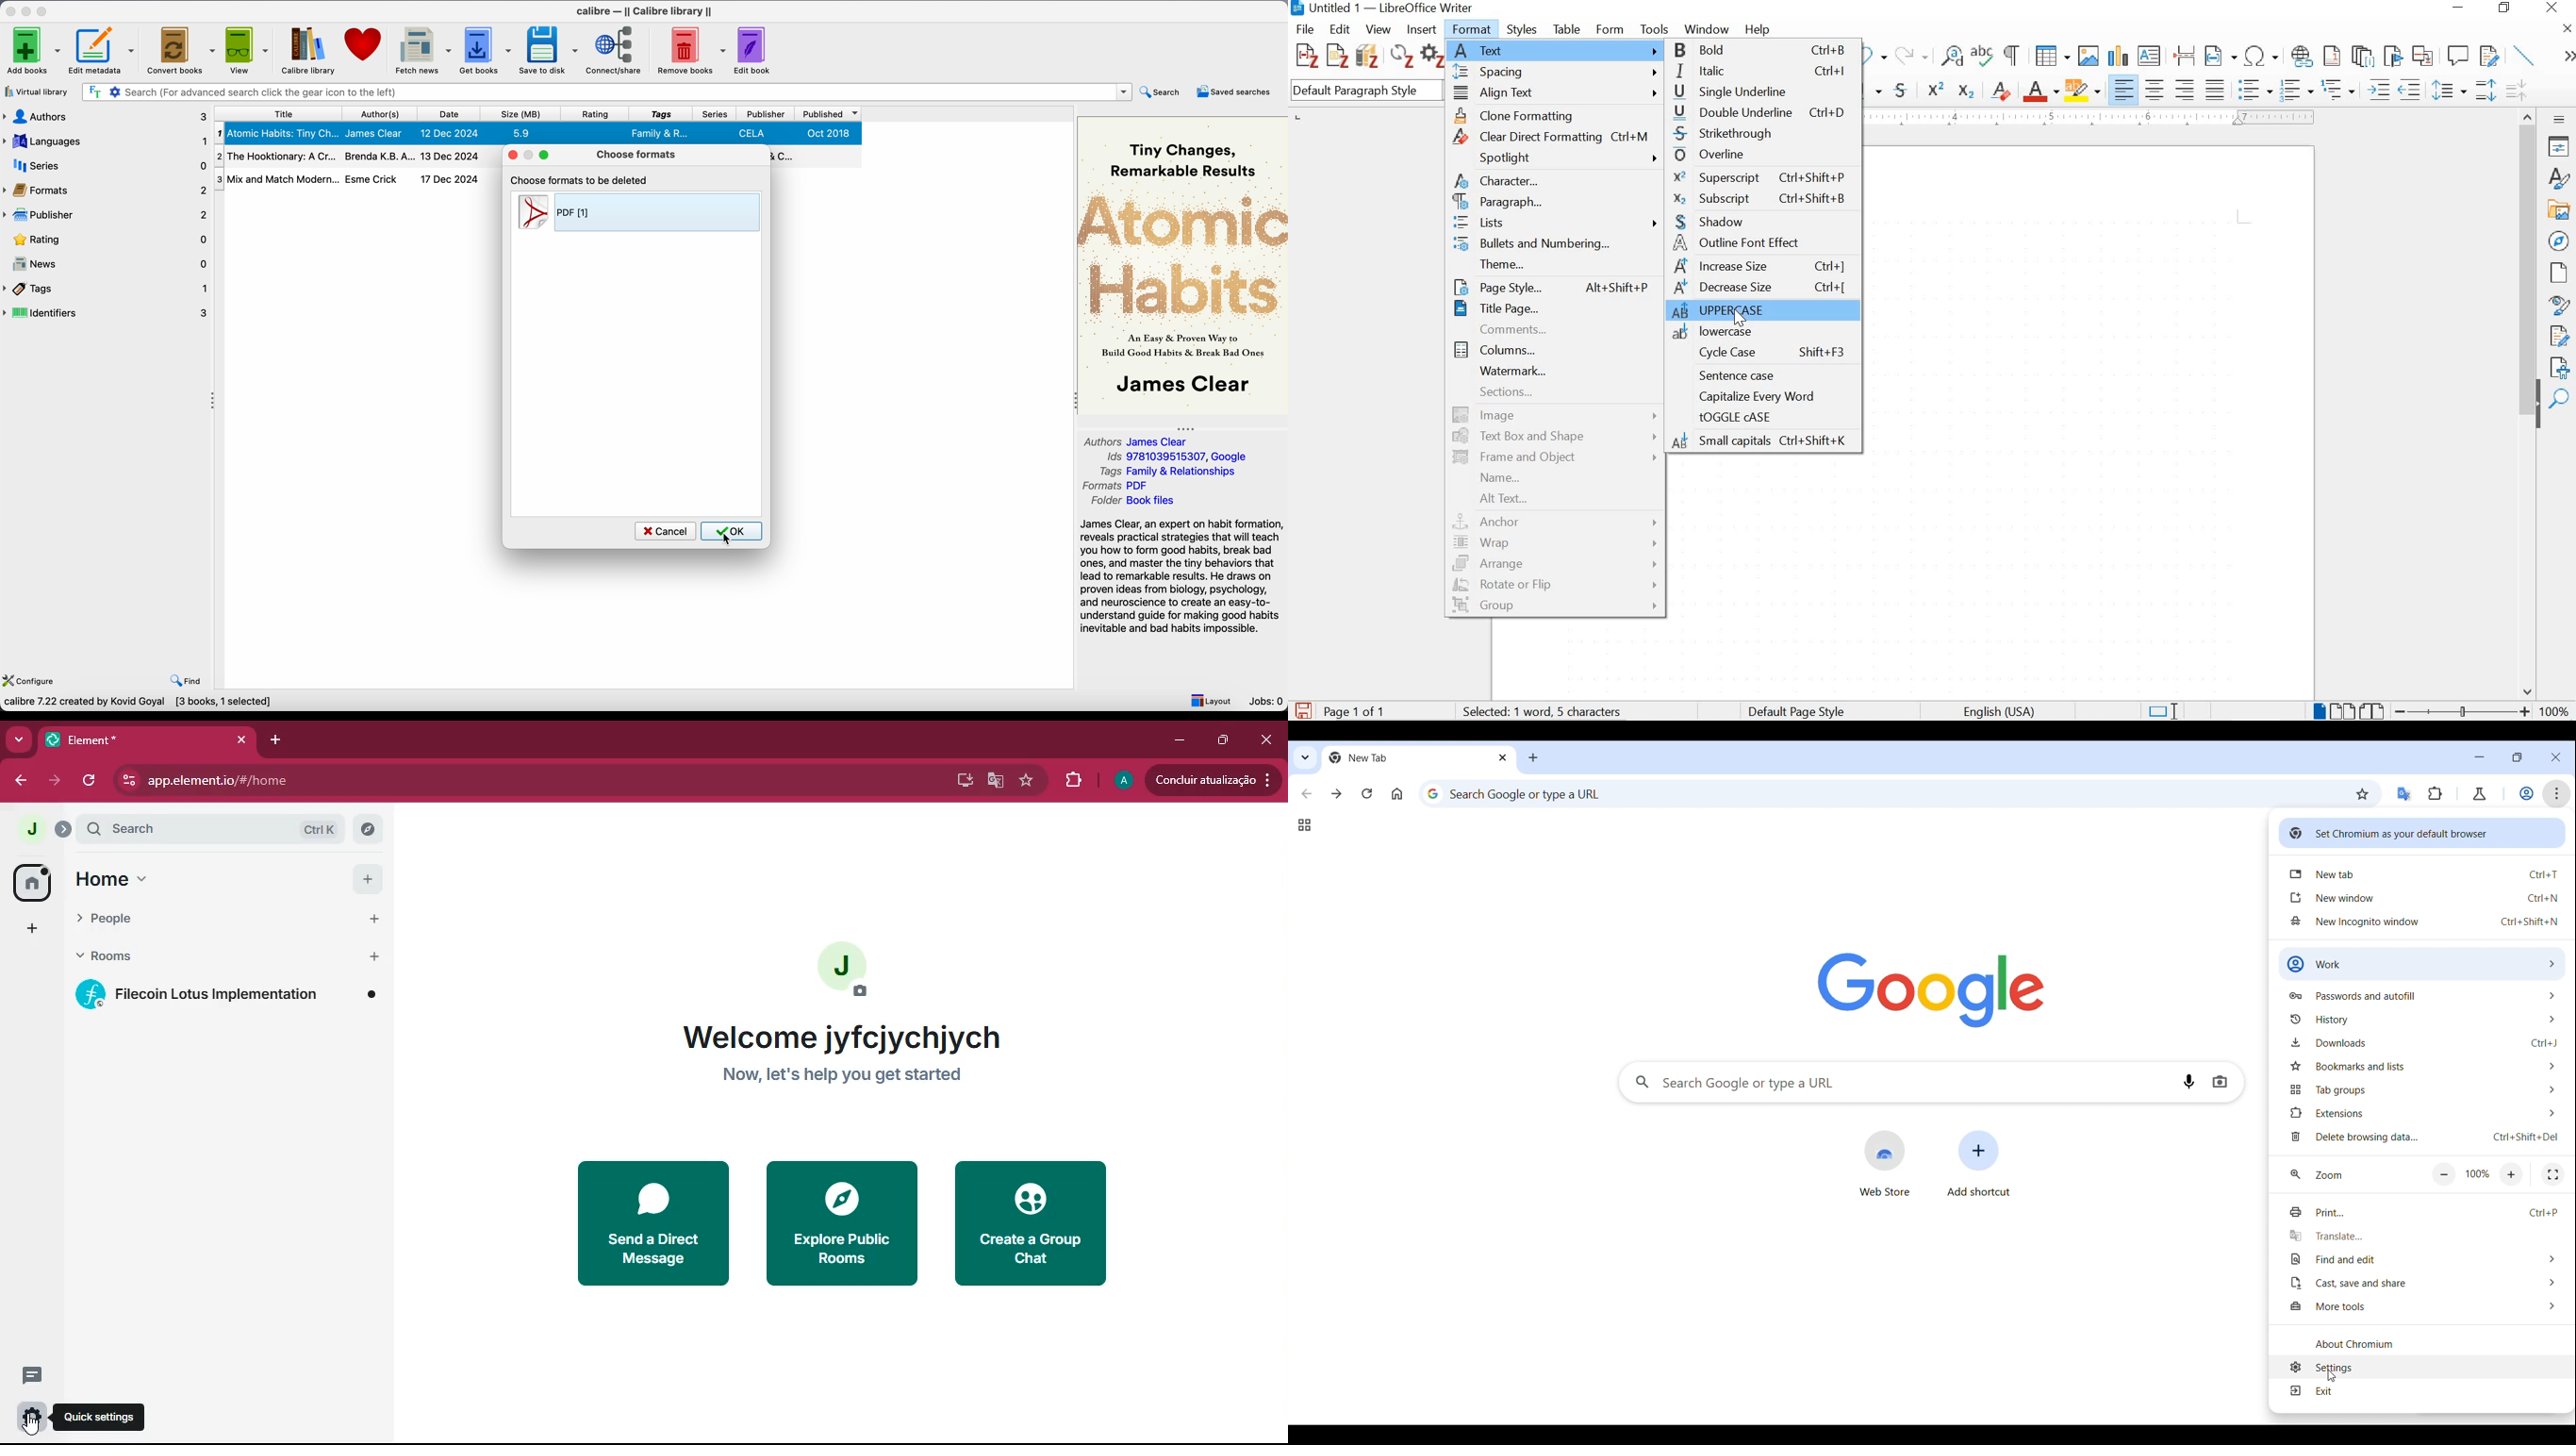 This screenshot has width=2576, height=1456. I want to click on threads, so click(32, 1375).